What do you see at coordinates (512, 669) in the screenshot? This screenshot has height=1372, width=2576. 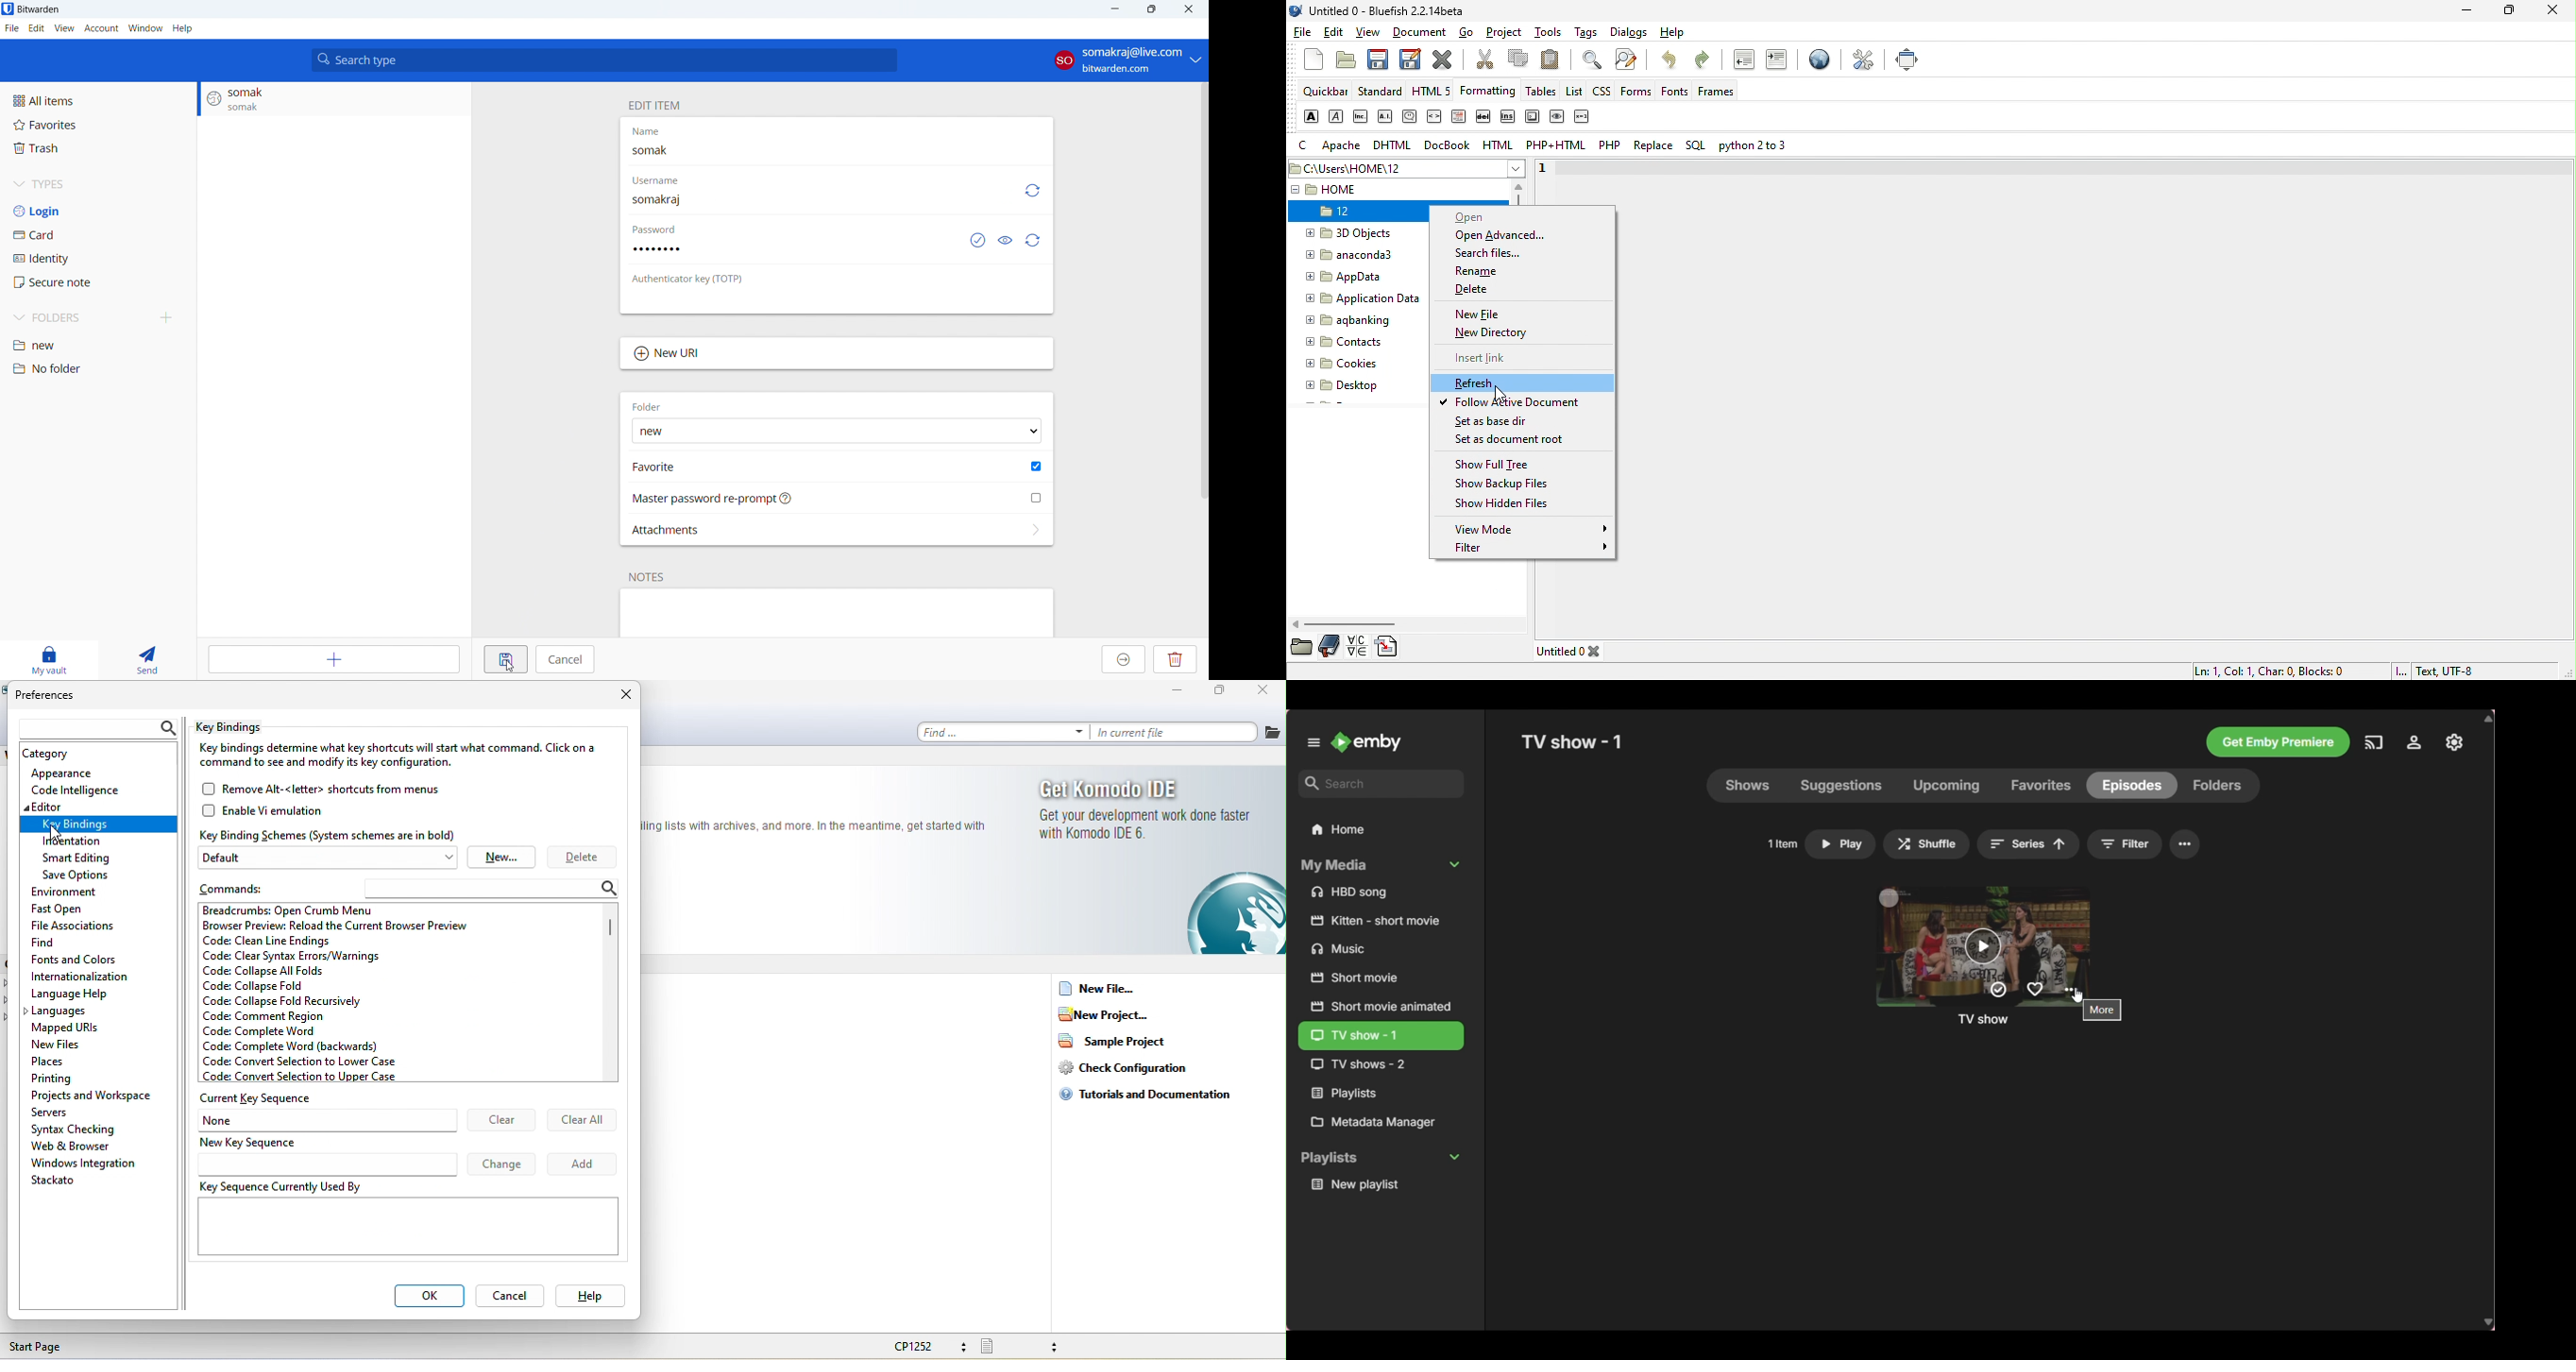 I see `CURSOR` at bounding box center [512, 669].